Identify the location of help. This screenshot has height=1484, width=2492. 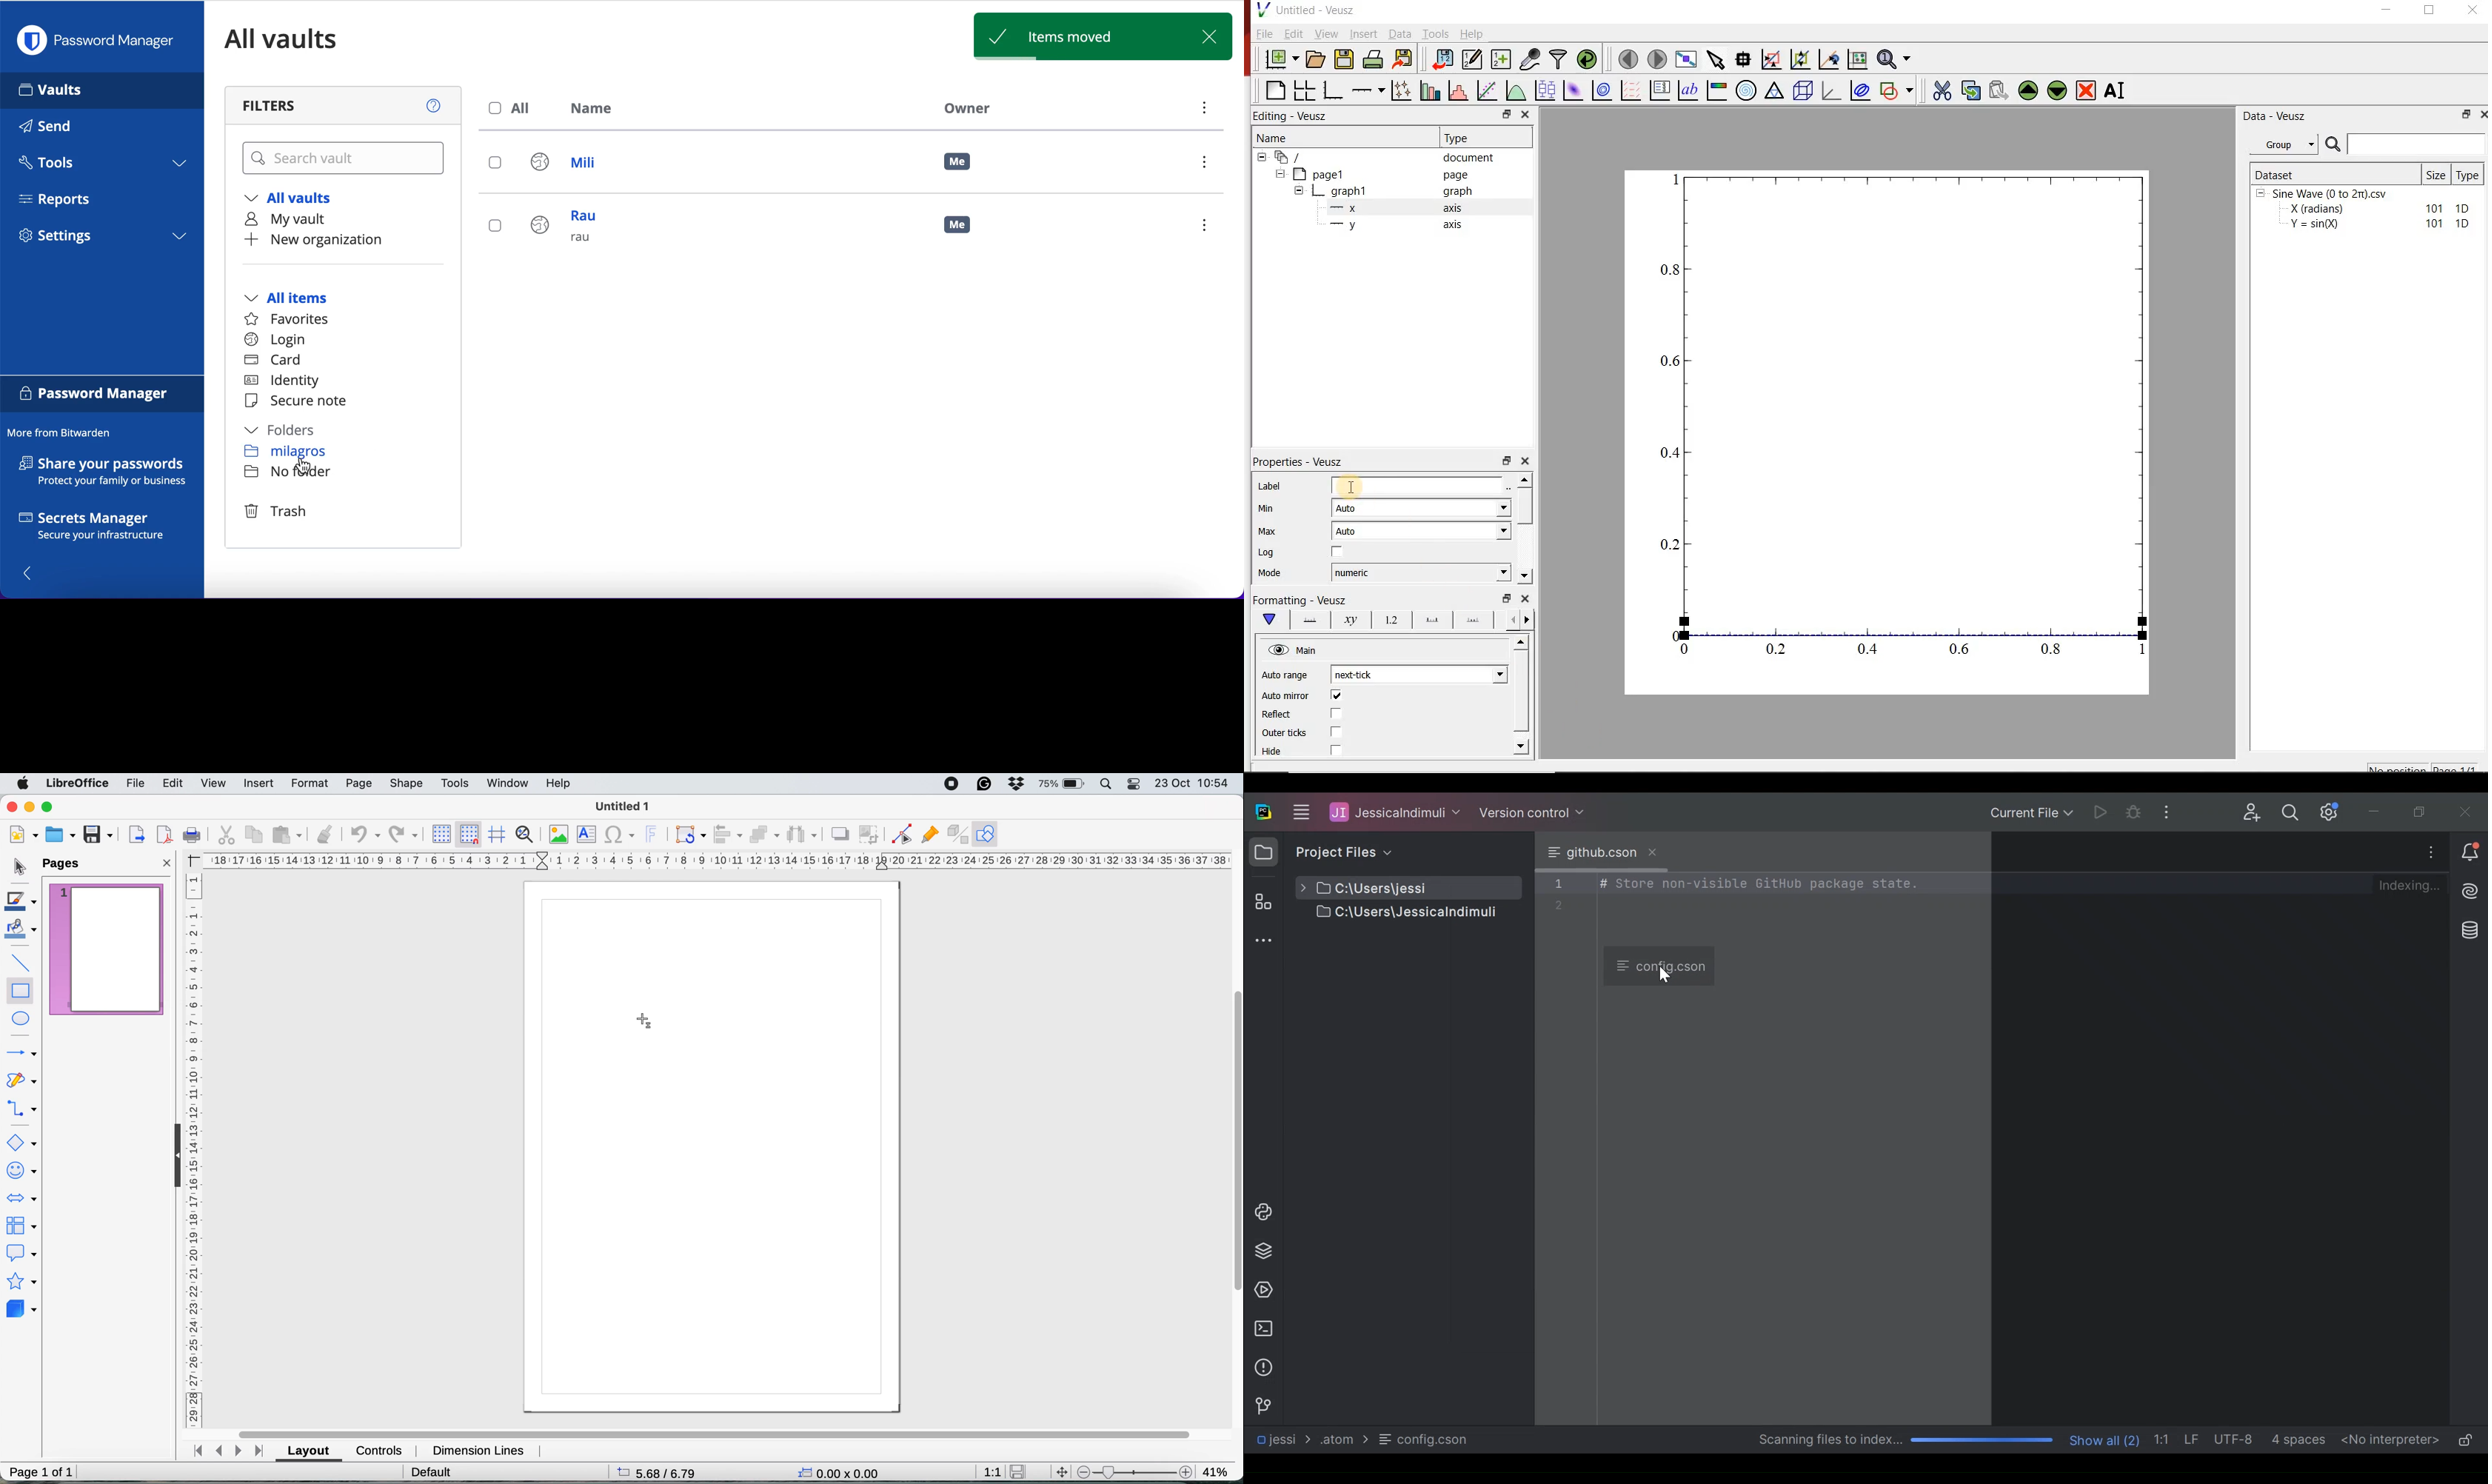
(561, 783).